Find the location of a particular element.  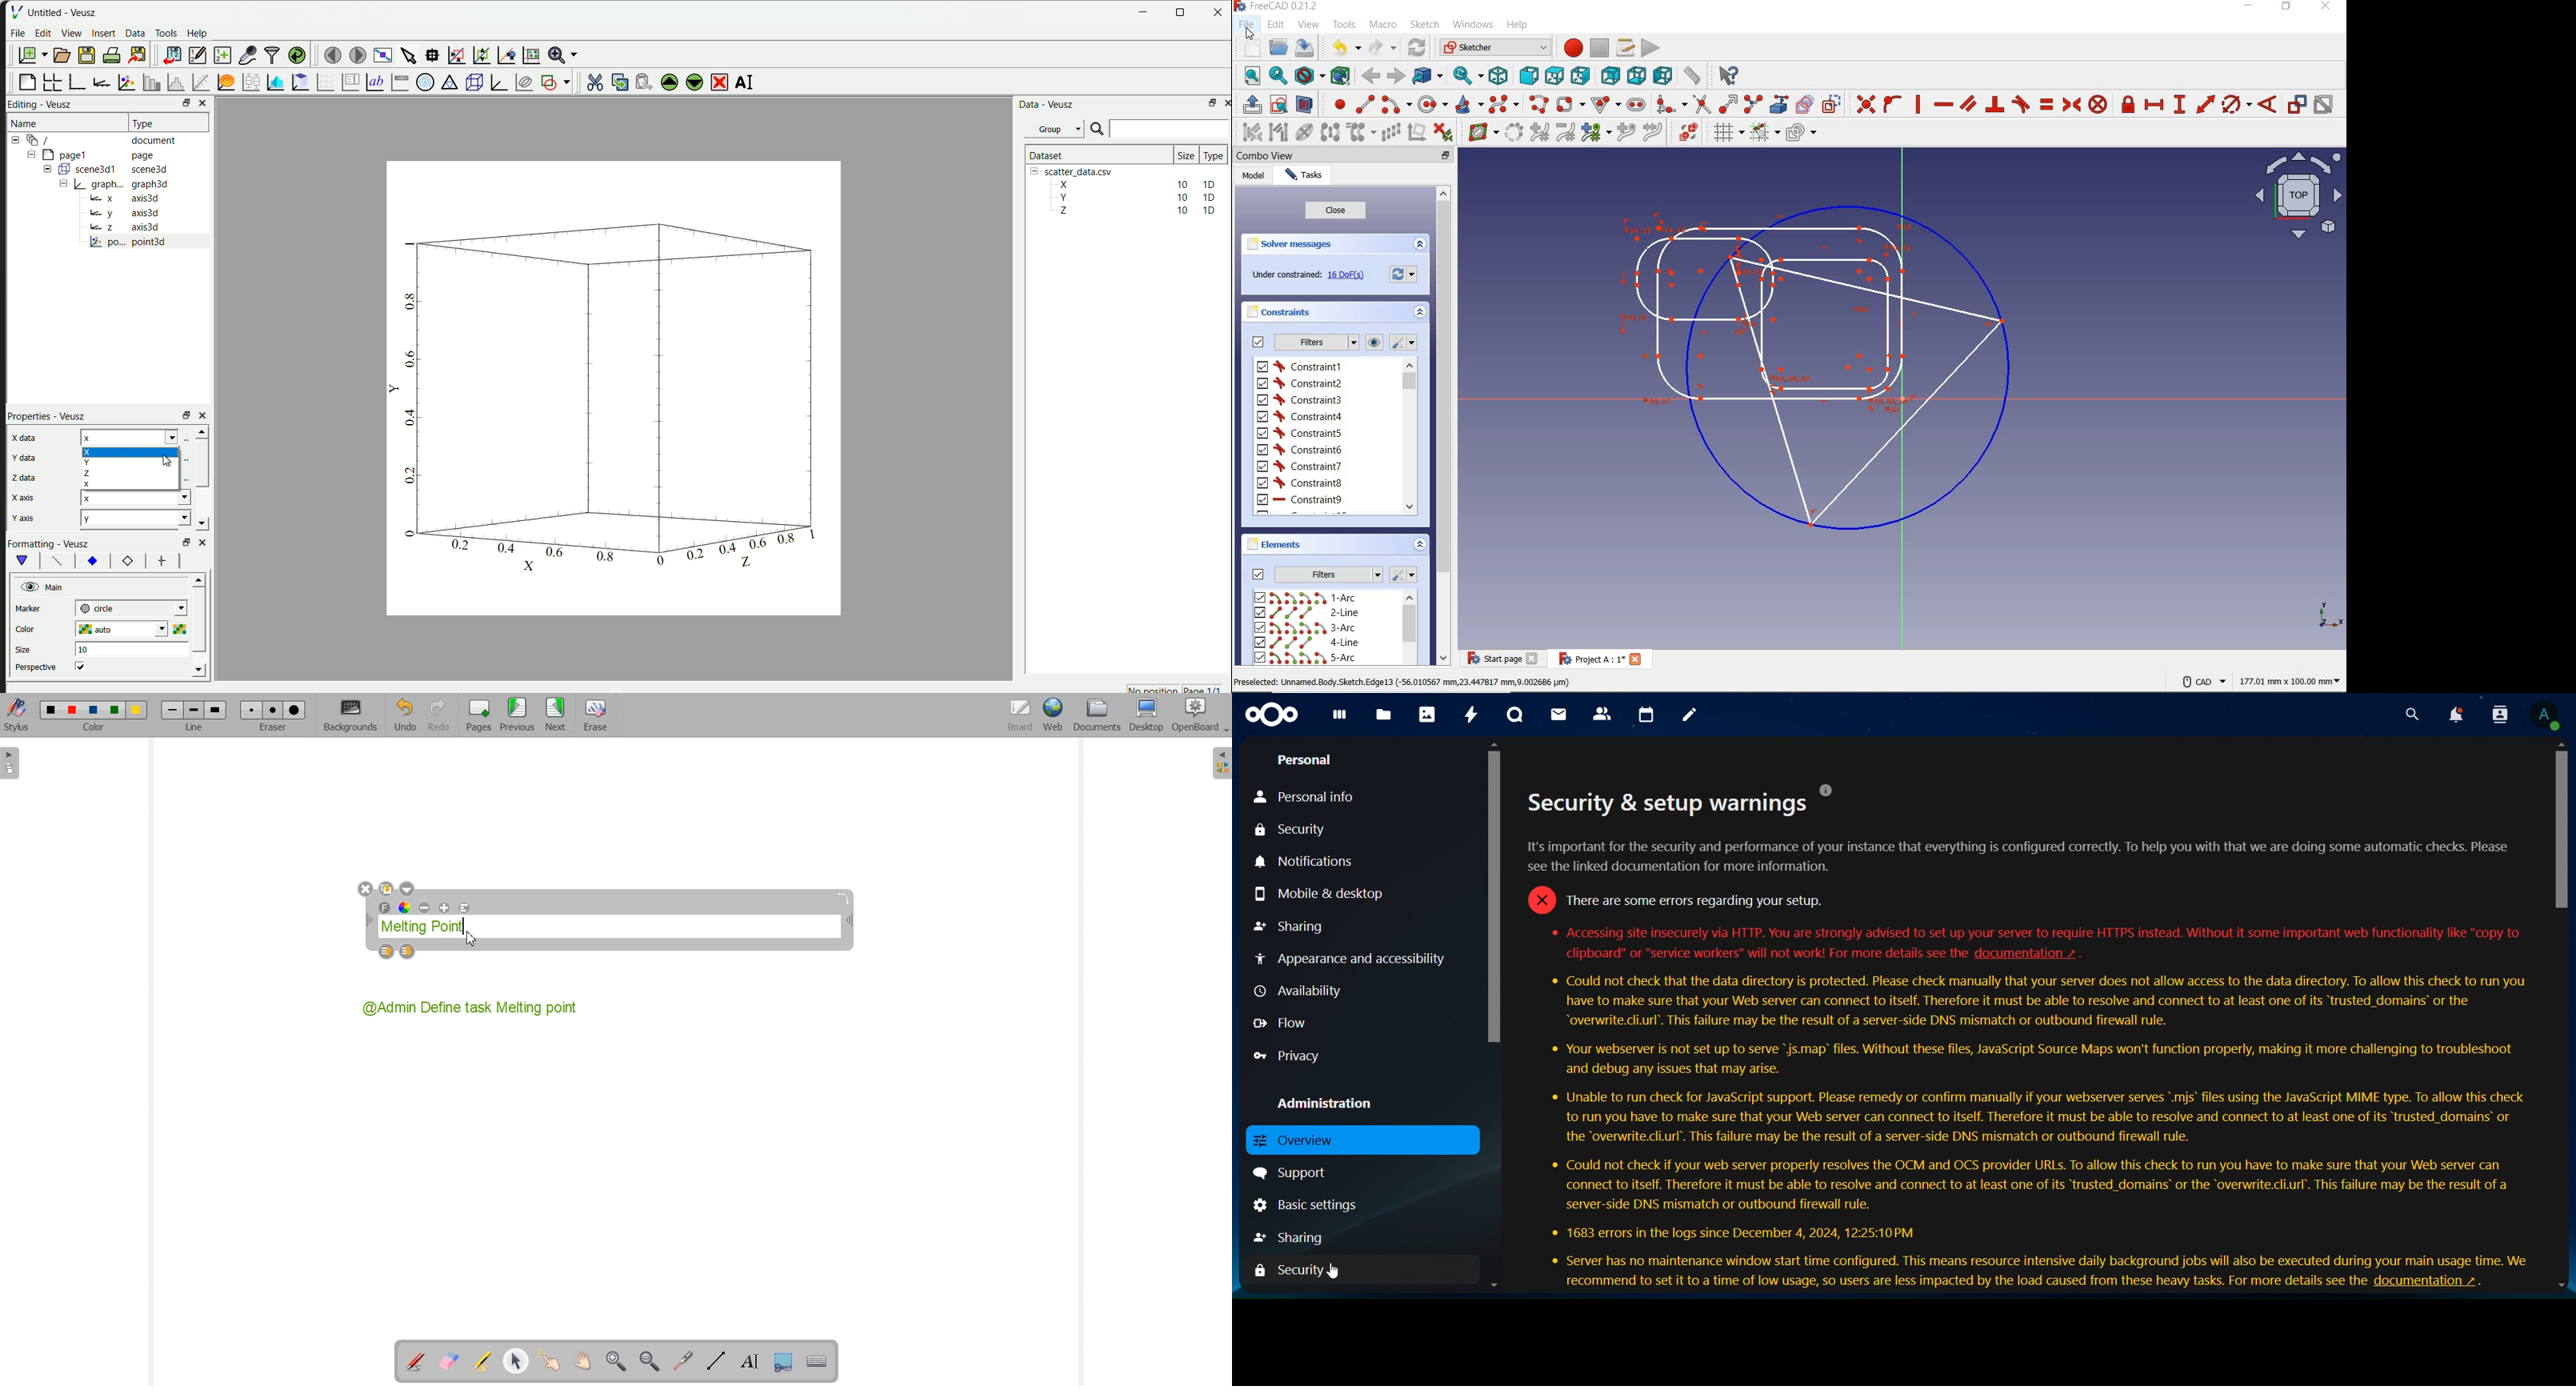

toggle driving is located at coordinates (2297, 104).